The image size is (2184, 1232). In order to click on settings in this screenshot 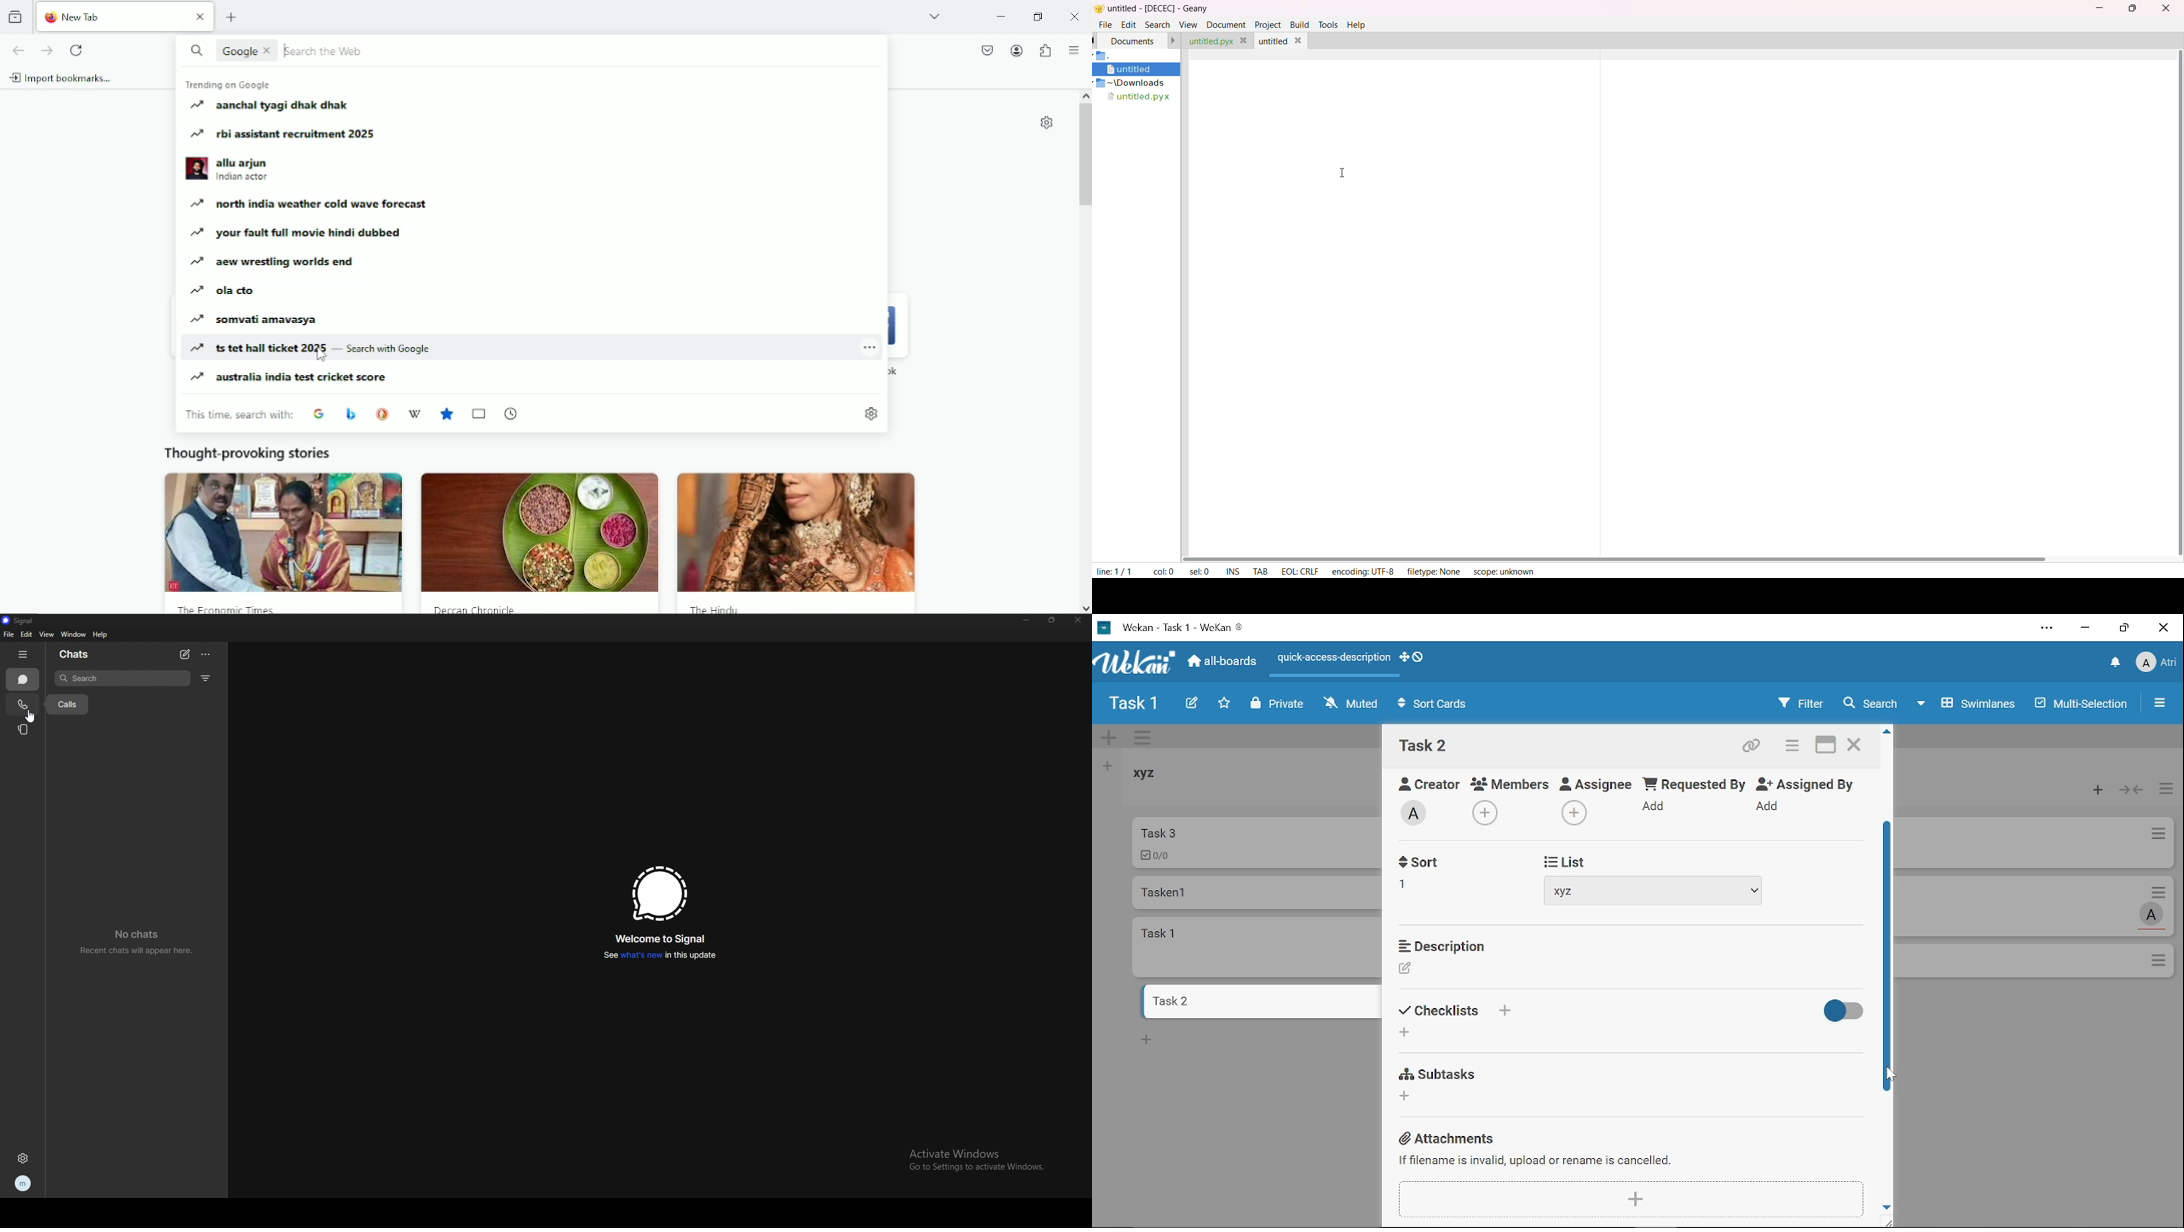, I will do `click(23, 1158)`.